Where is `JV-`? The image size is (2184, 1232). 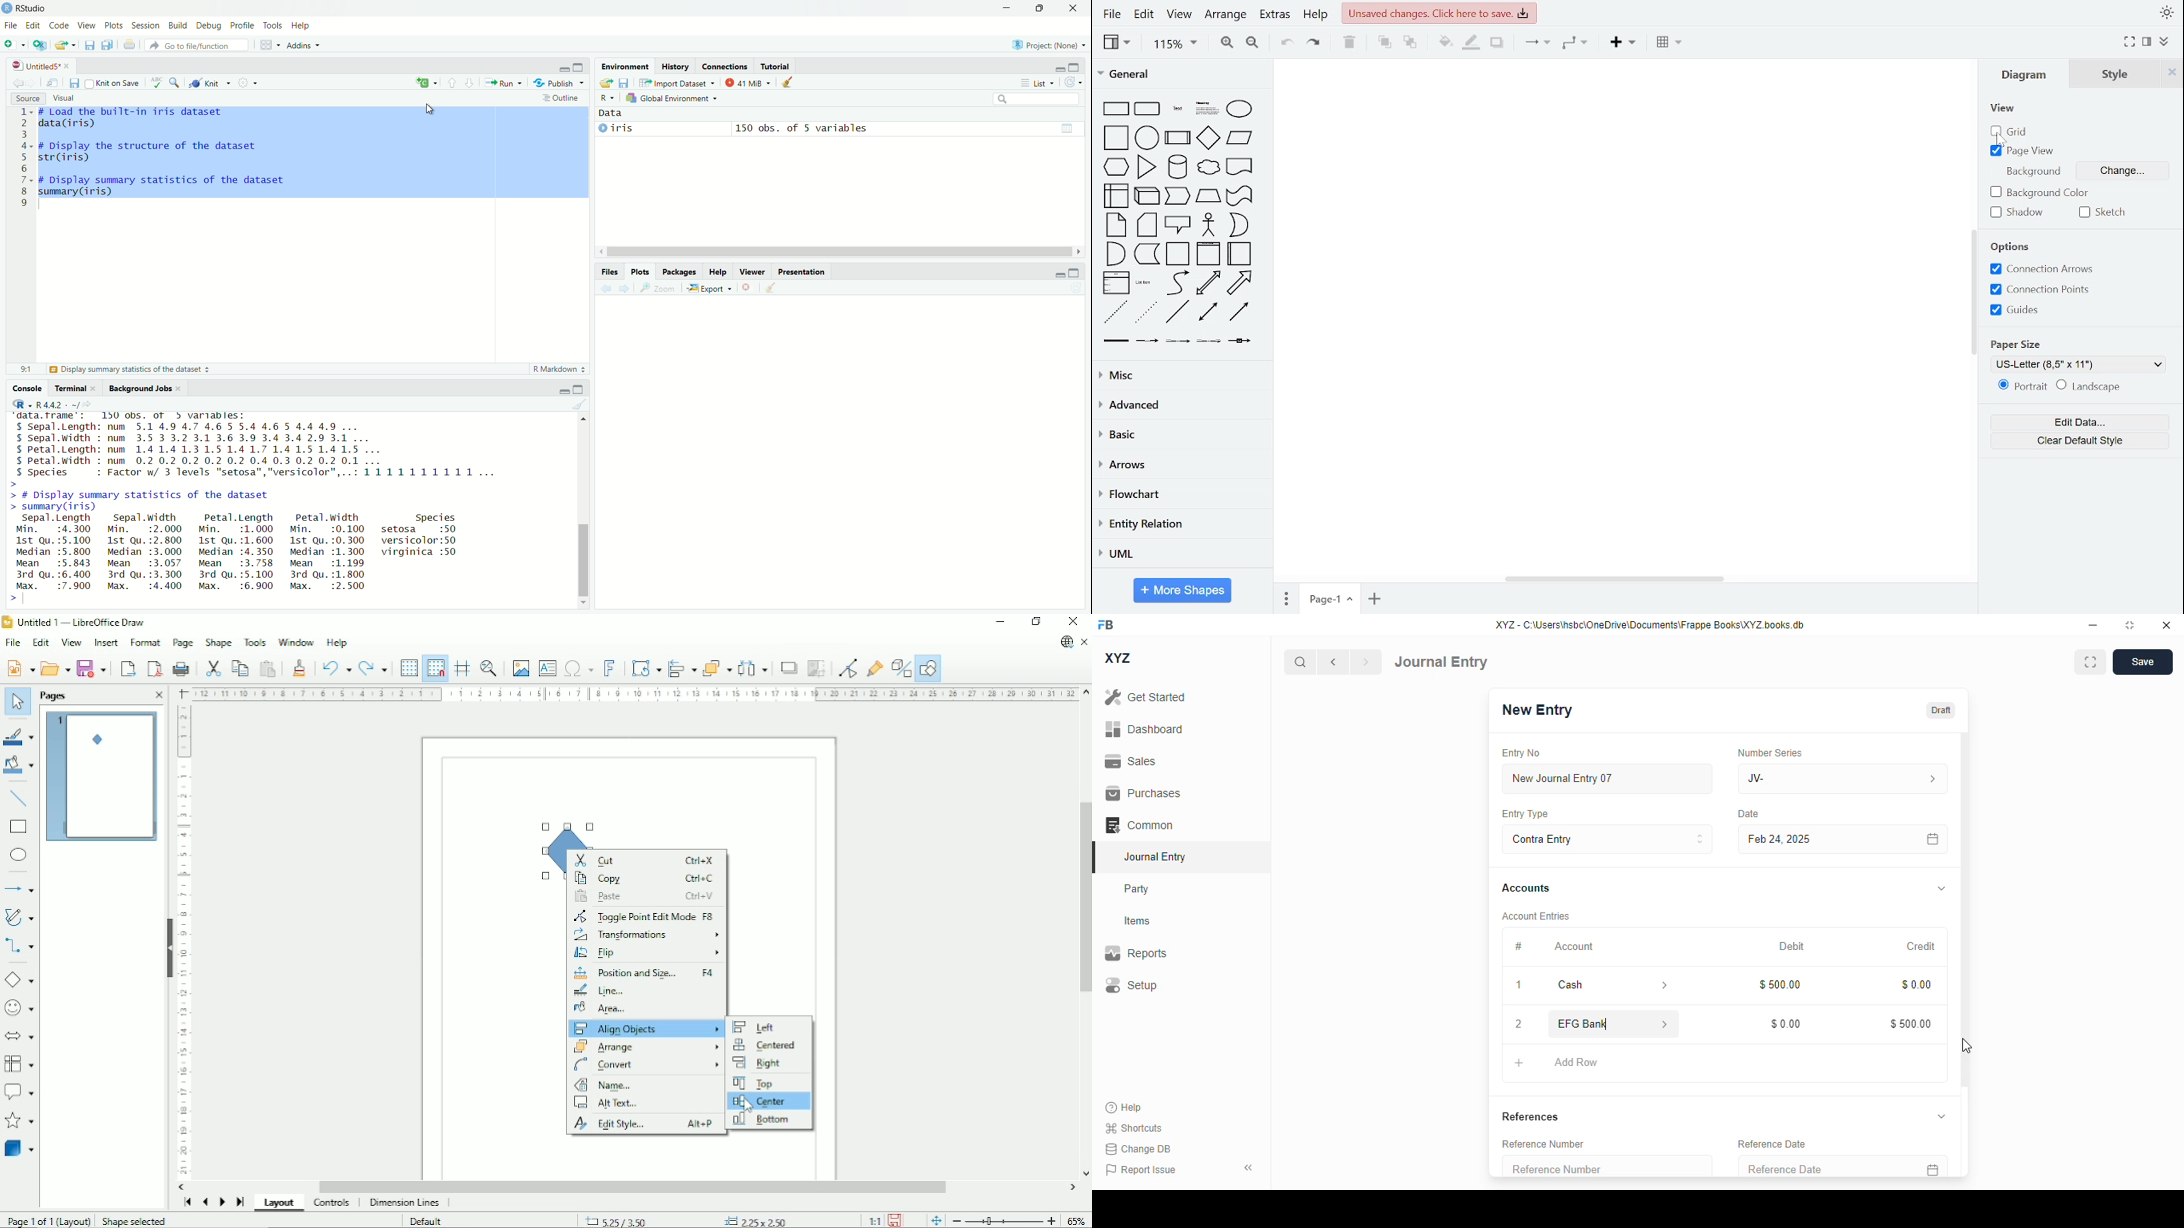
JV- is located at coordinates (1843, 779).